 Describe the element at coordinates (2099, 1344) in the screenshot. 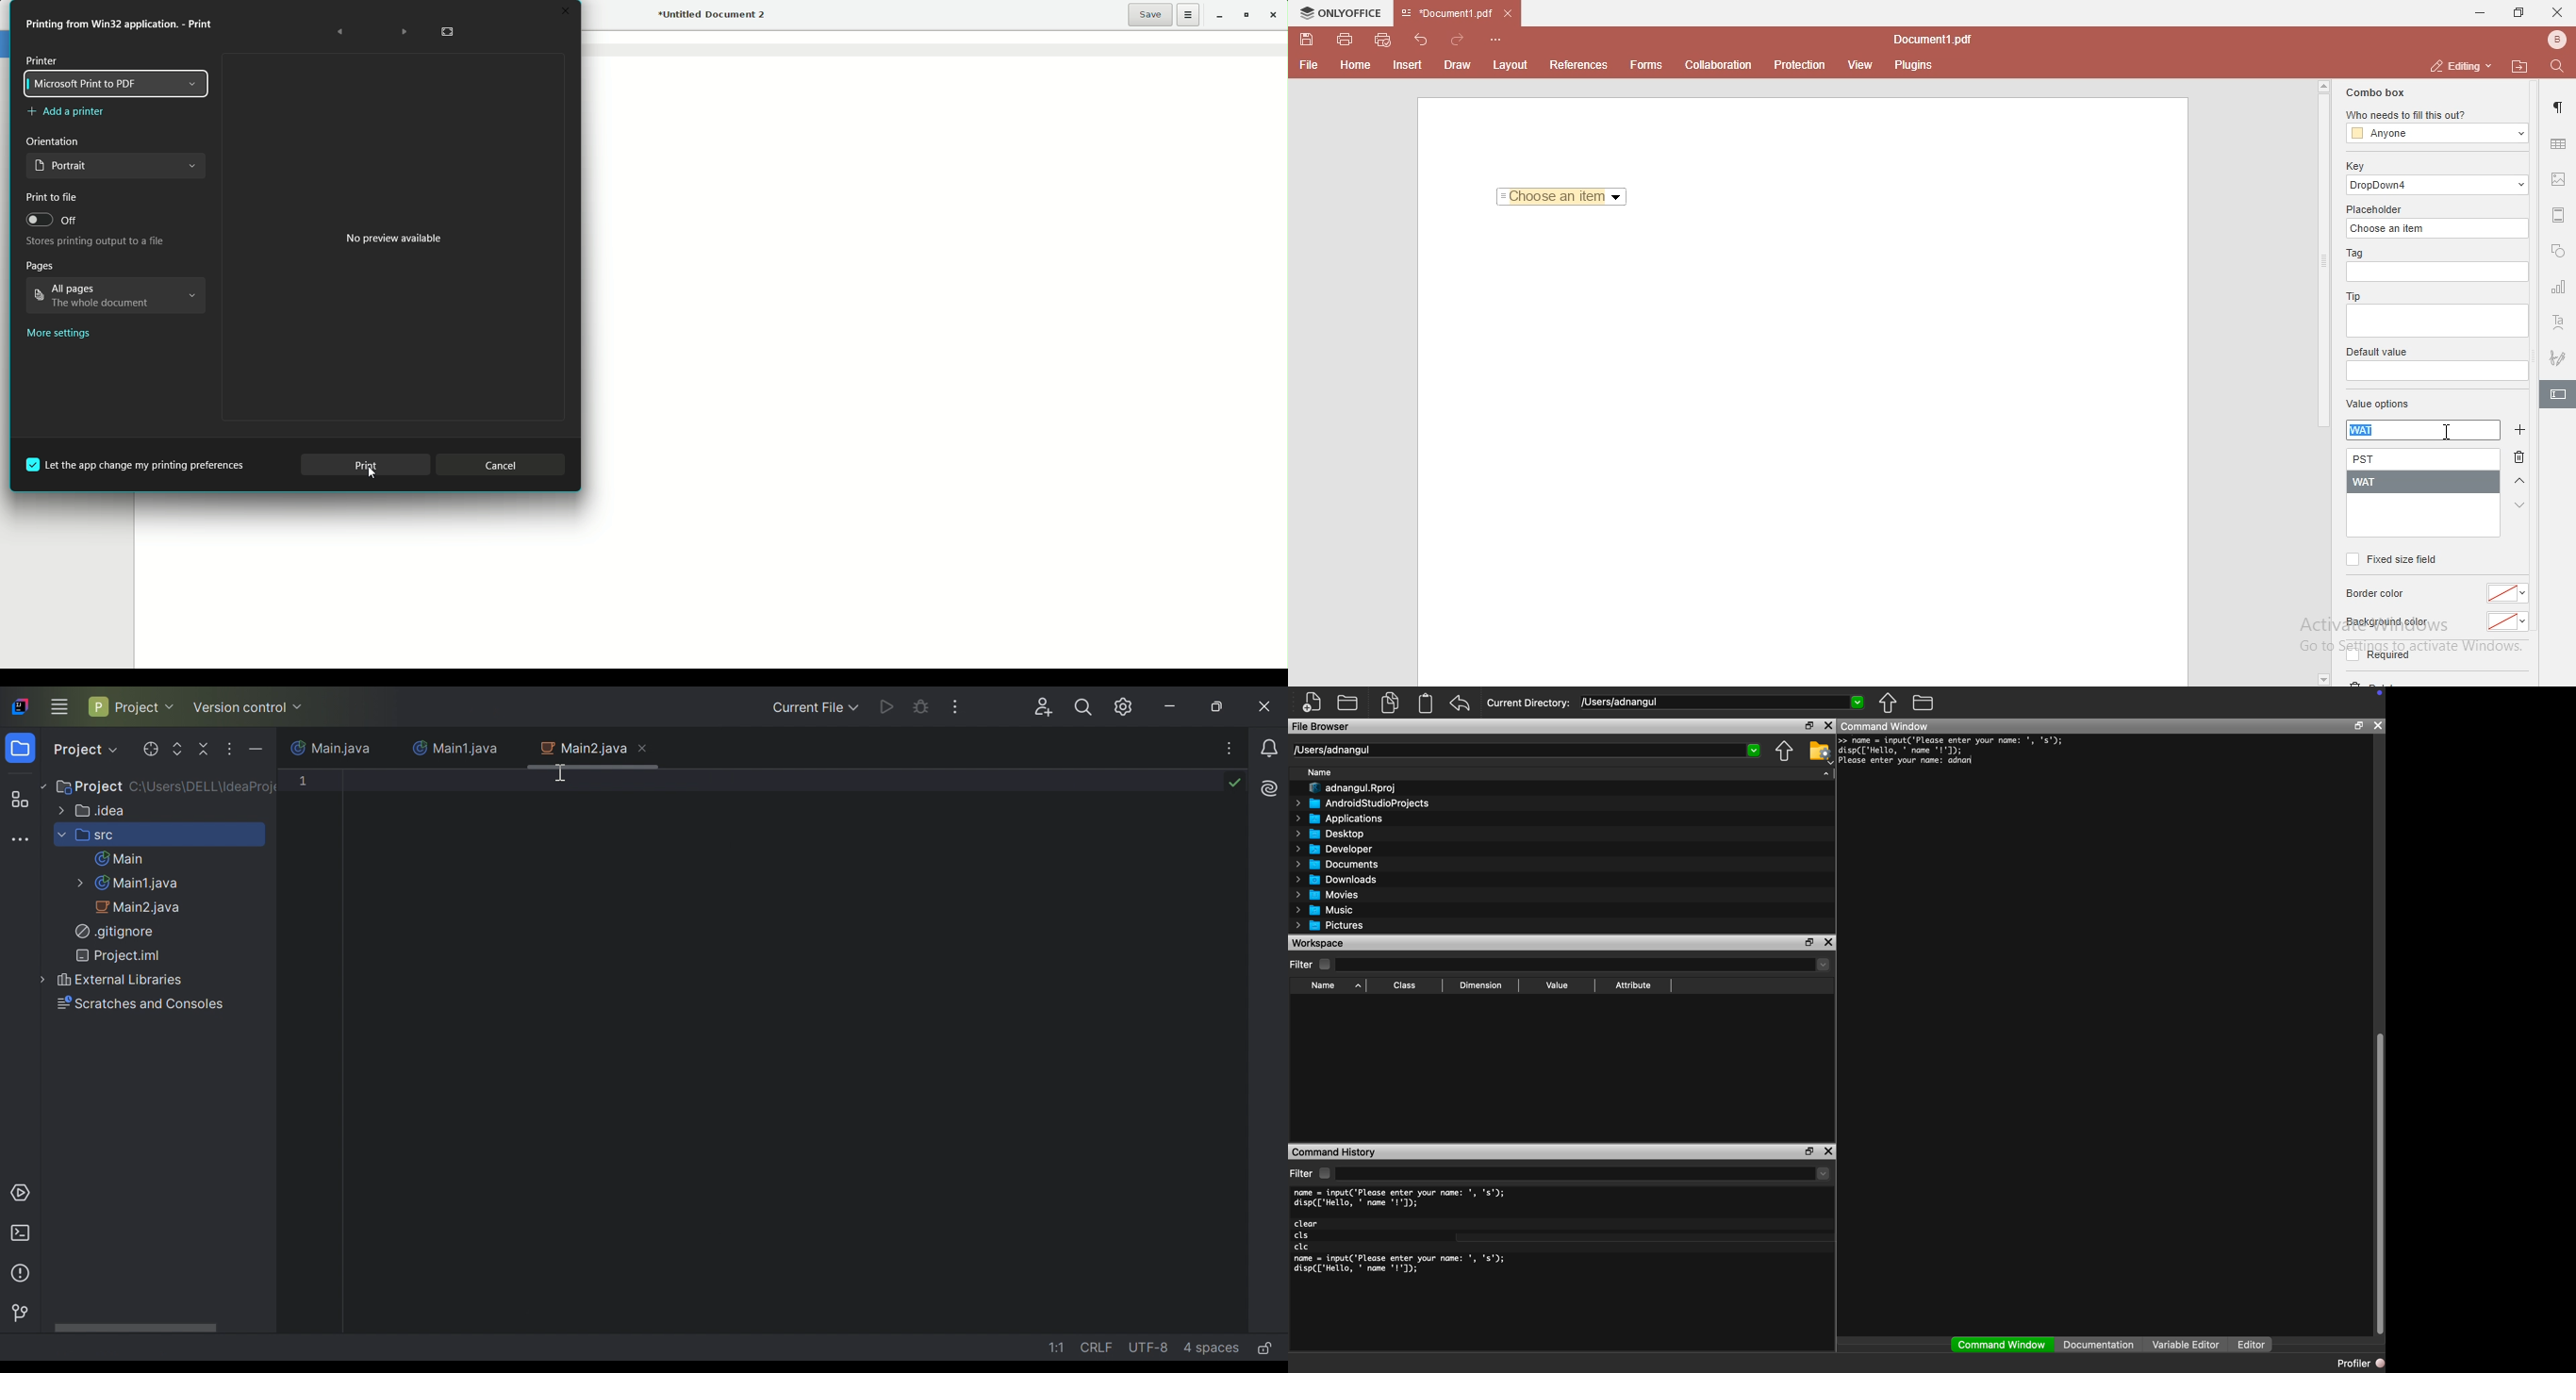

I see `Documentation` at that location.